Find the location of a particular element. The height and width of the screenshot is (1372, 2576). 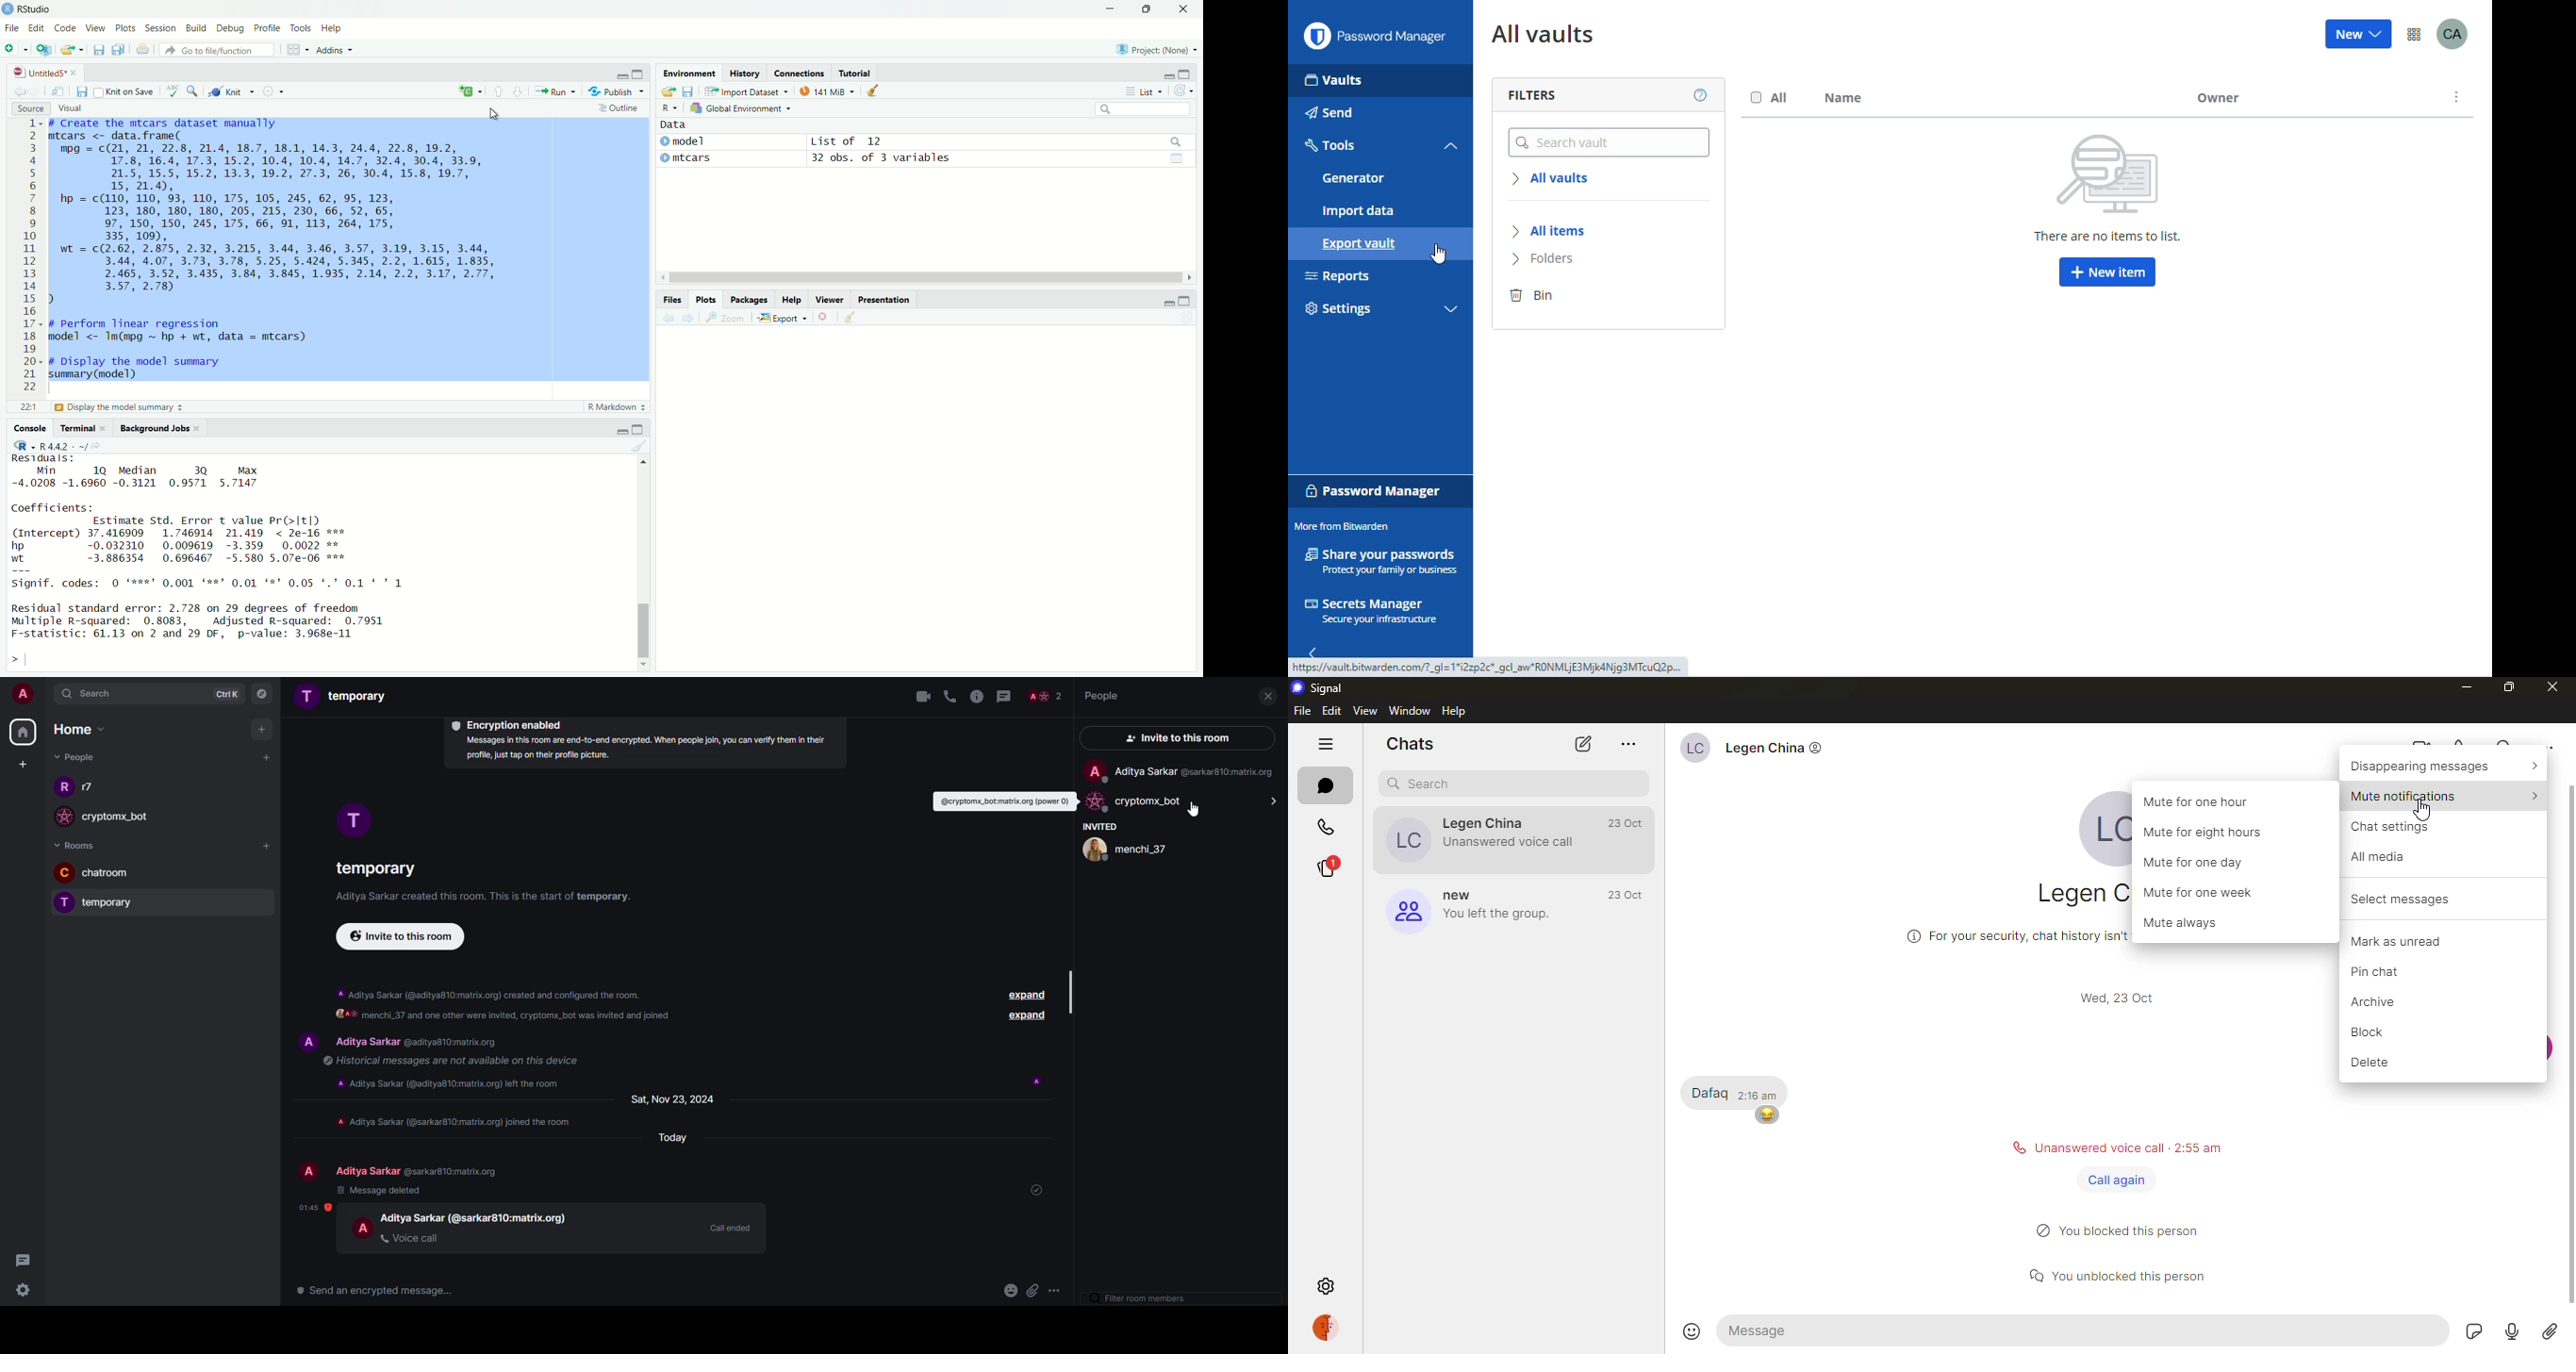

Background Jobs is located at coordinates (156, 429).